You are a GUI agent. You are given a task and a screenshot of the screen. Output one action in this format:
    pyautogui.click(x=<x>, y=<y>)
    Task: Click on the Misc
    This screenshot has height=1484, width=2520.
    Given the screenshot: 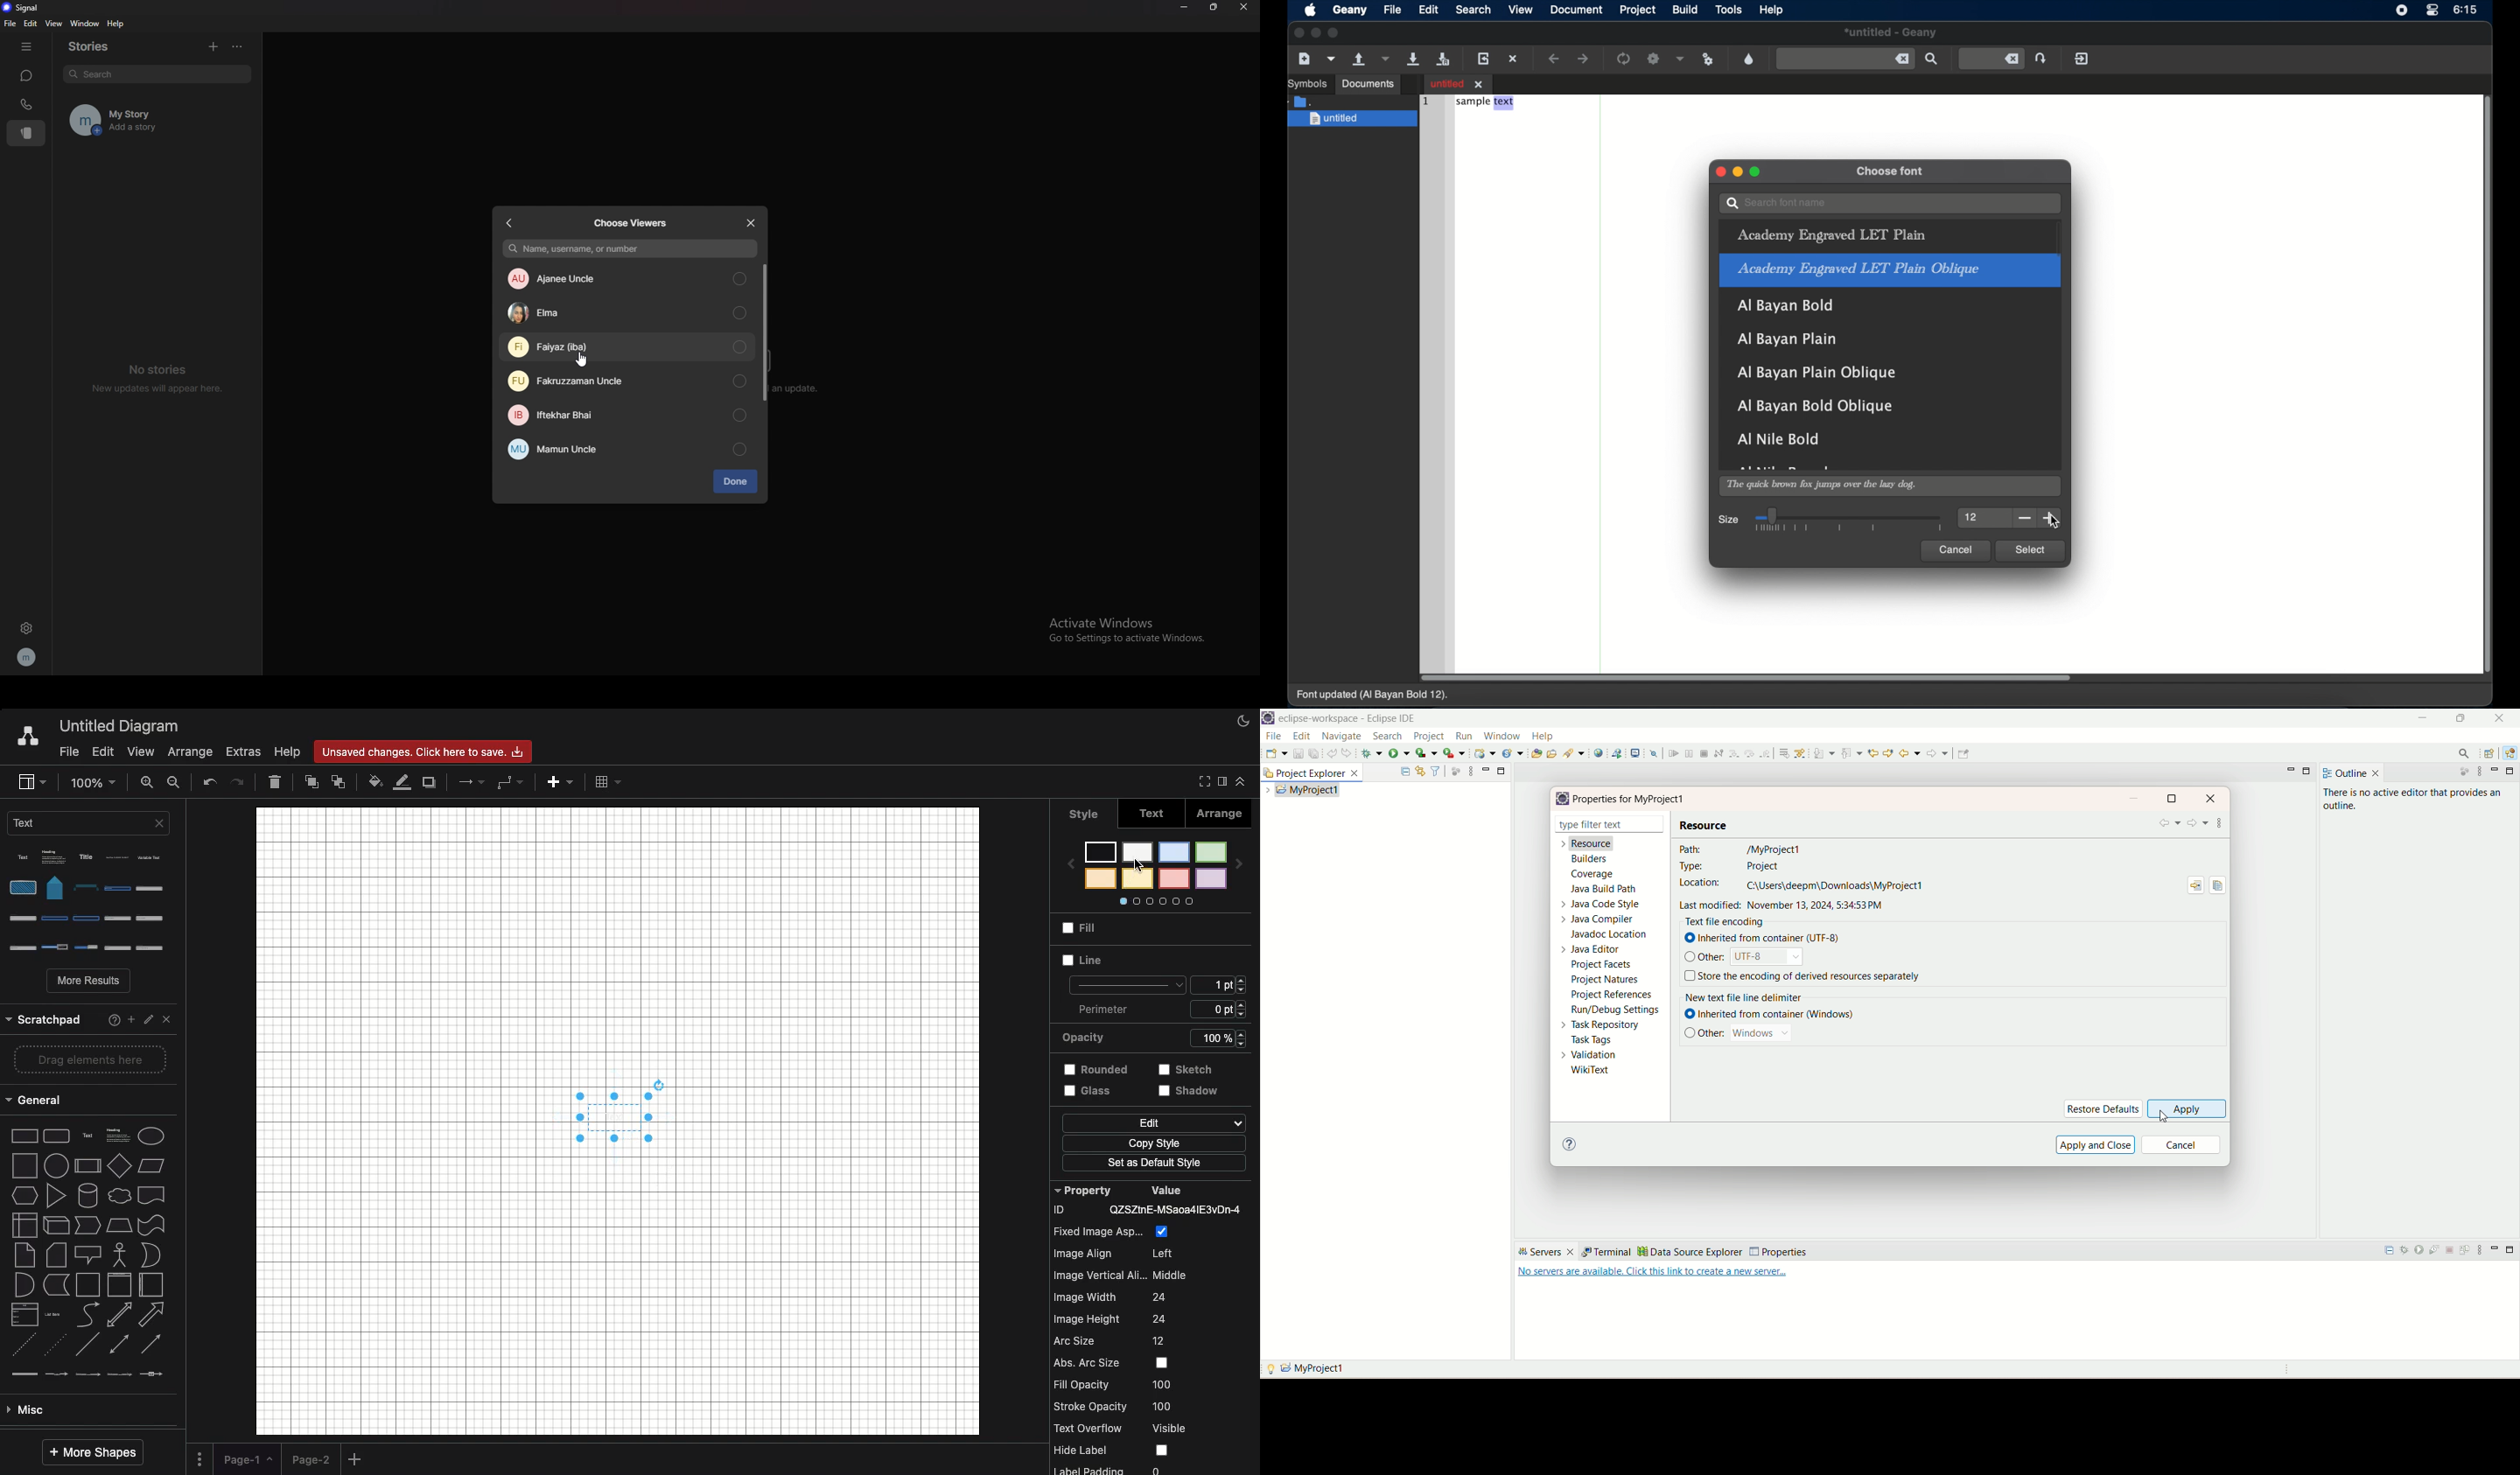 What is the action you would take?
    pyautogui.click(x=86, y=1255)
    